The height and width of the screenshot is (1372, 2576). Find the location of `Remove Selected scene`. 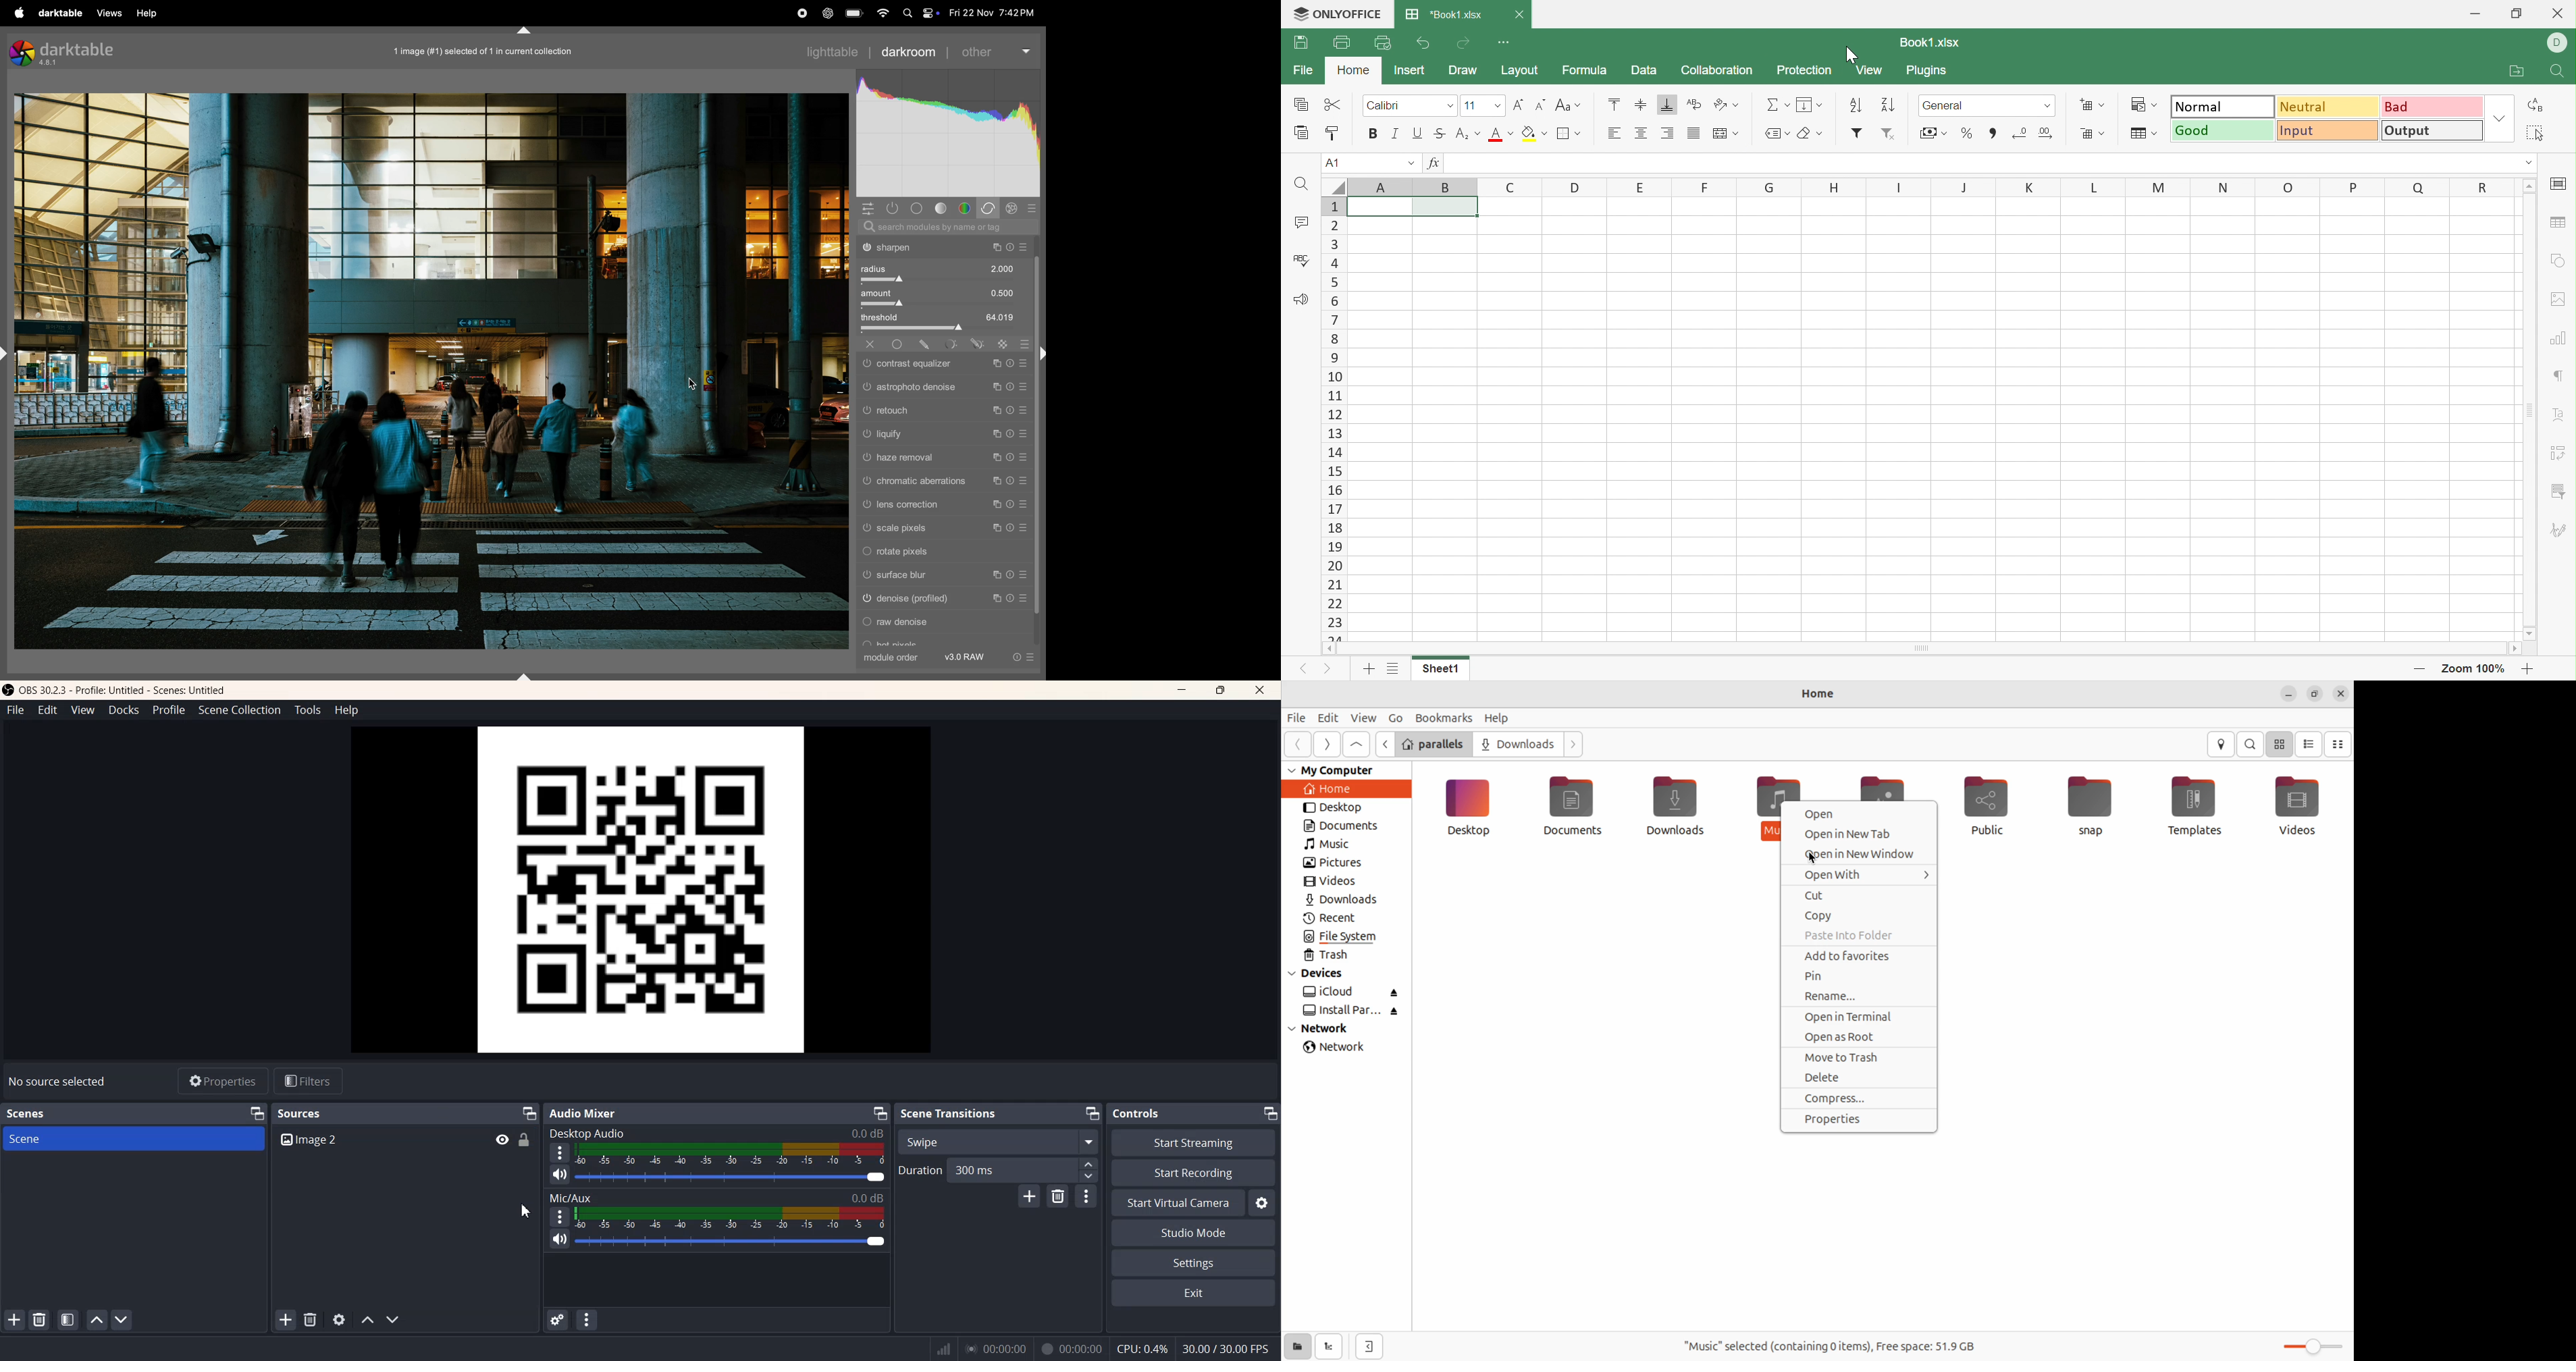

Remove Selected scene is located at coordinates (39, 1319).